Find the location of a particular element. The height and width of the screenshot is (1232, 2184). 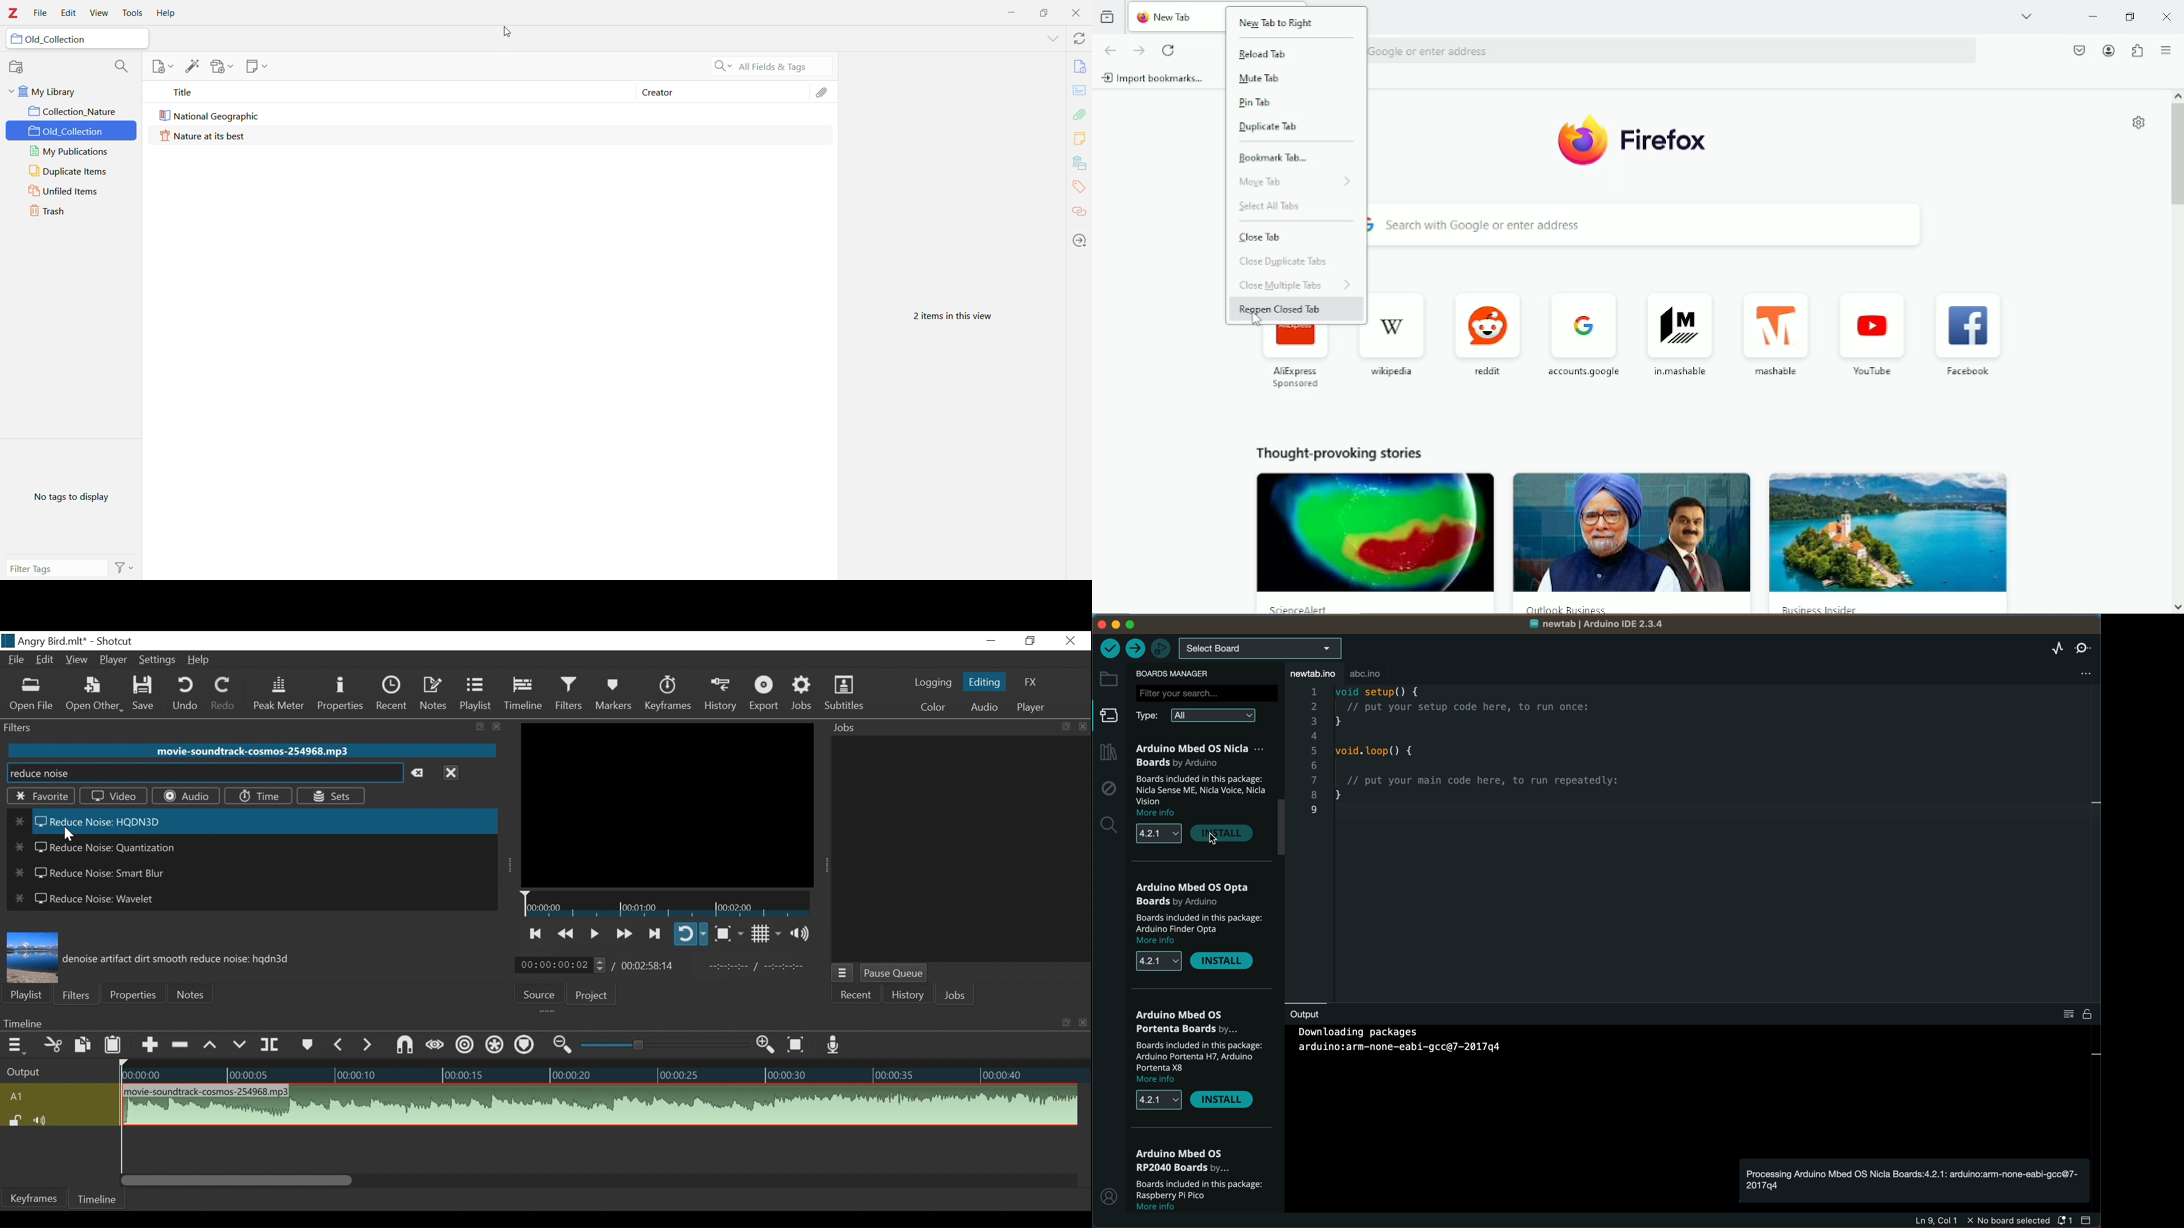

Clear search is located at coordinates (421, 774).